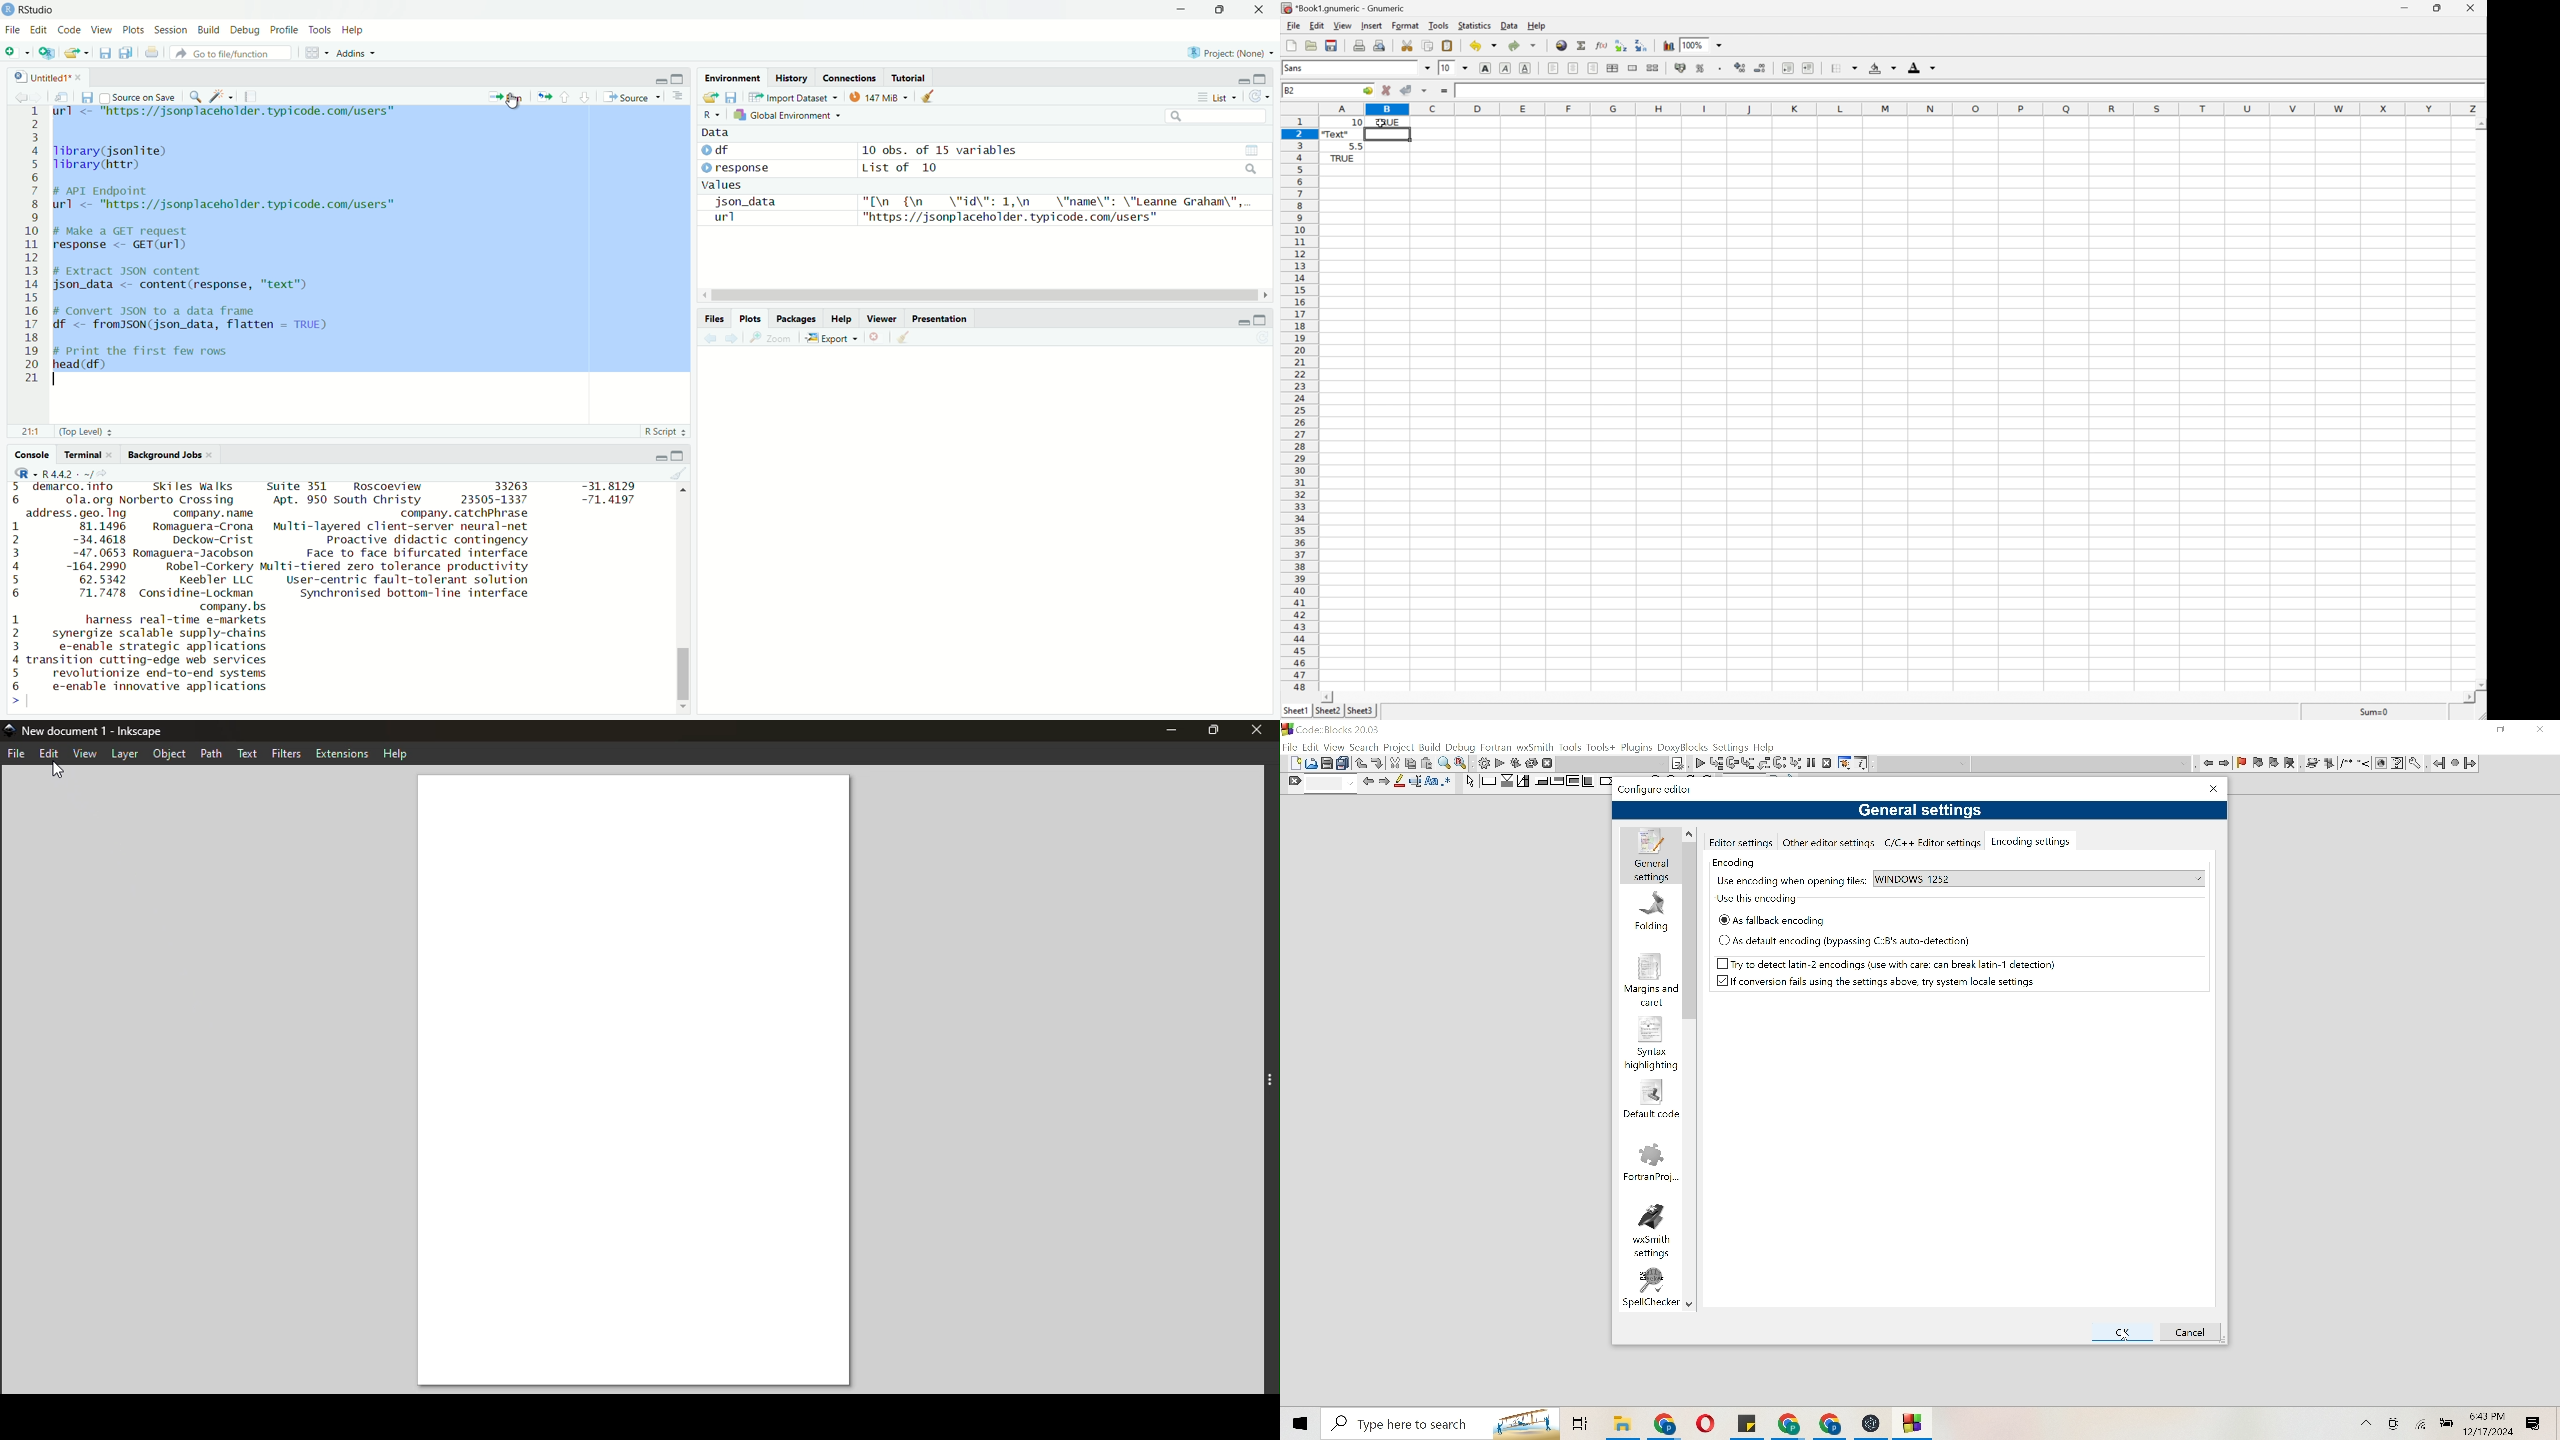 The image size is (2576, 1456). What do you see at coordinates (1290, 745) in the screenshot?
I see `File` at bounding box center [1290, 745].